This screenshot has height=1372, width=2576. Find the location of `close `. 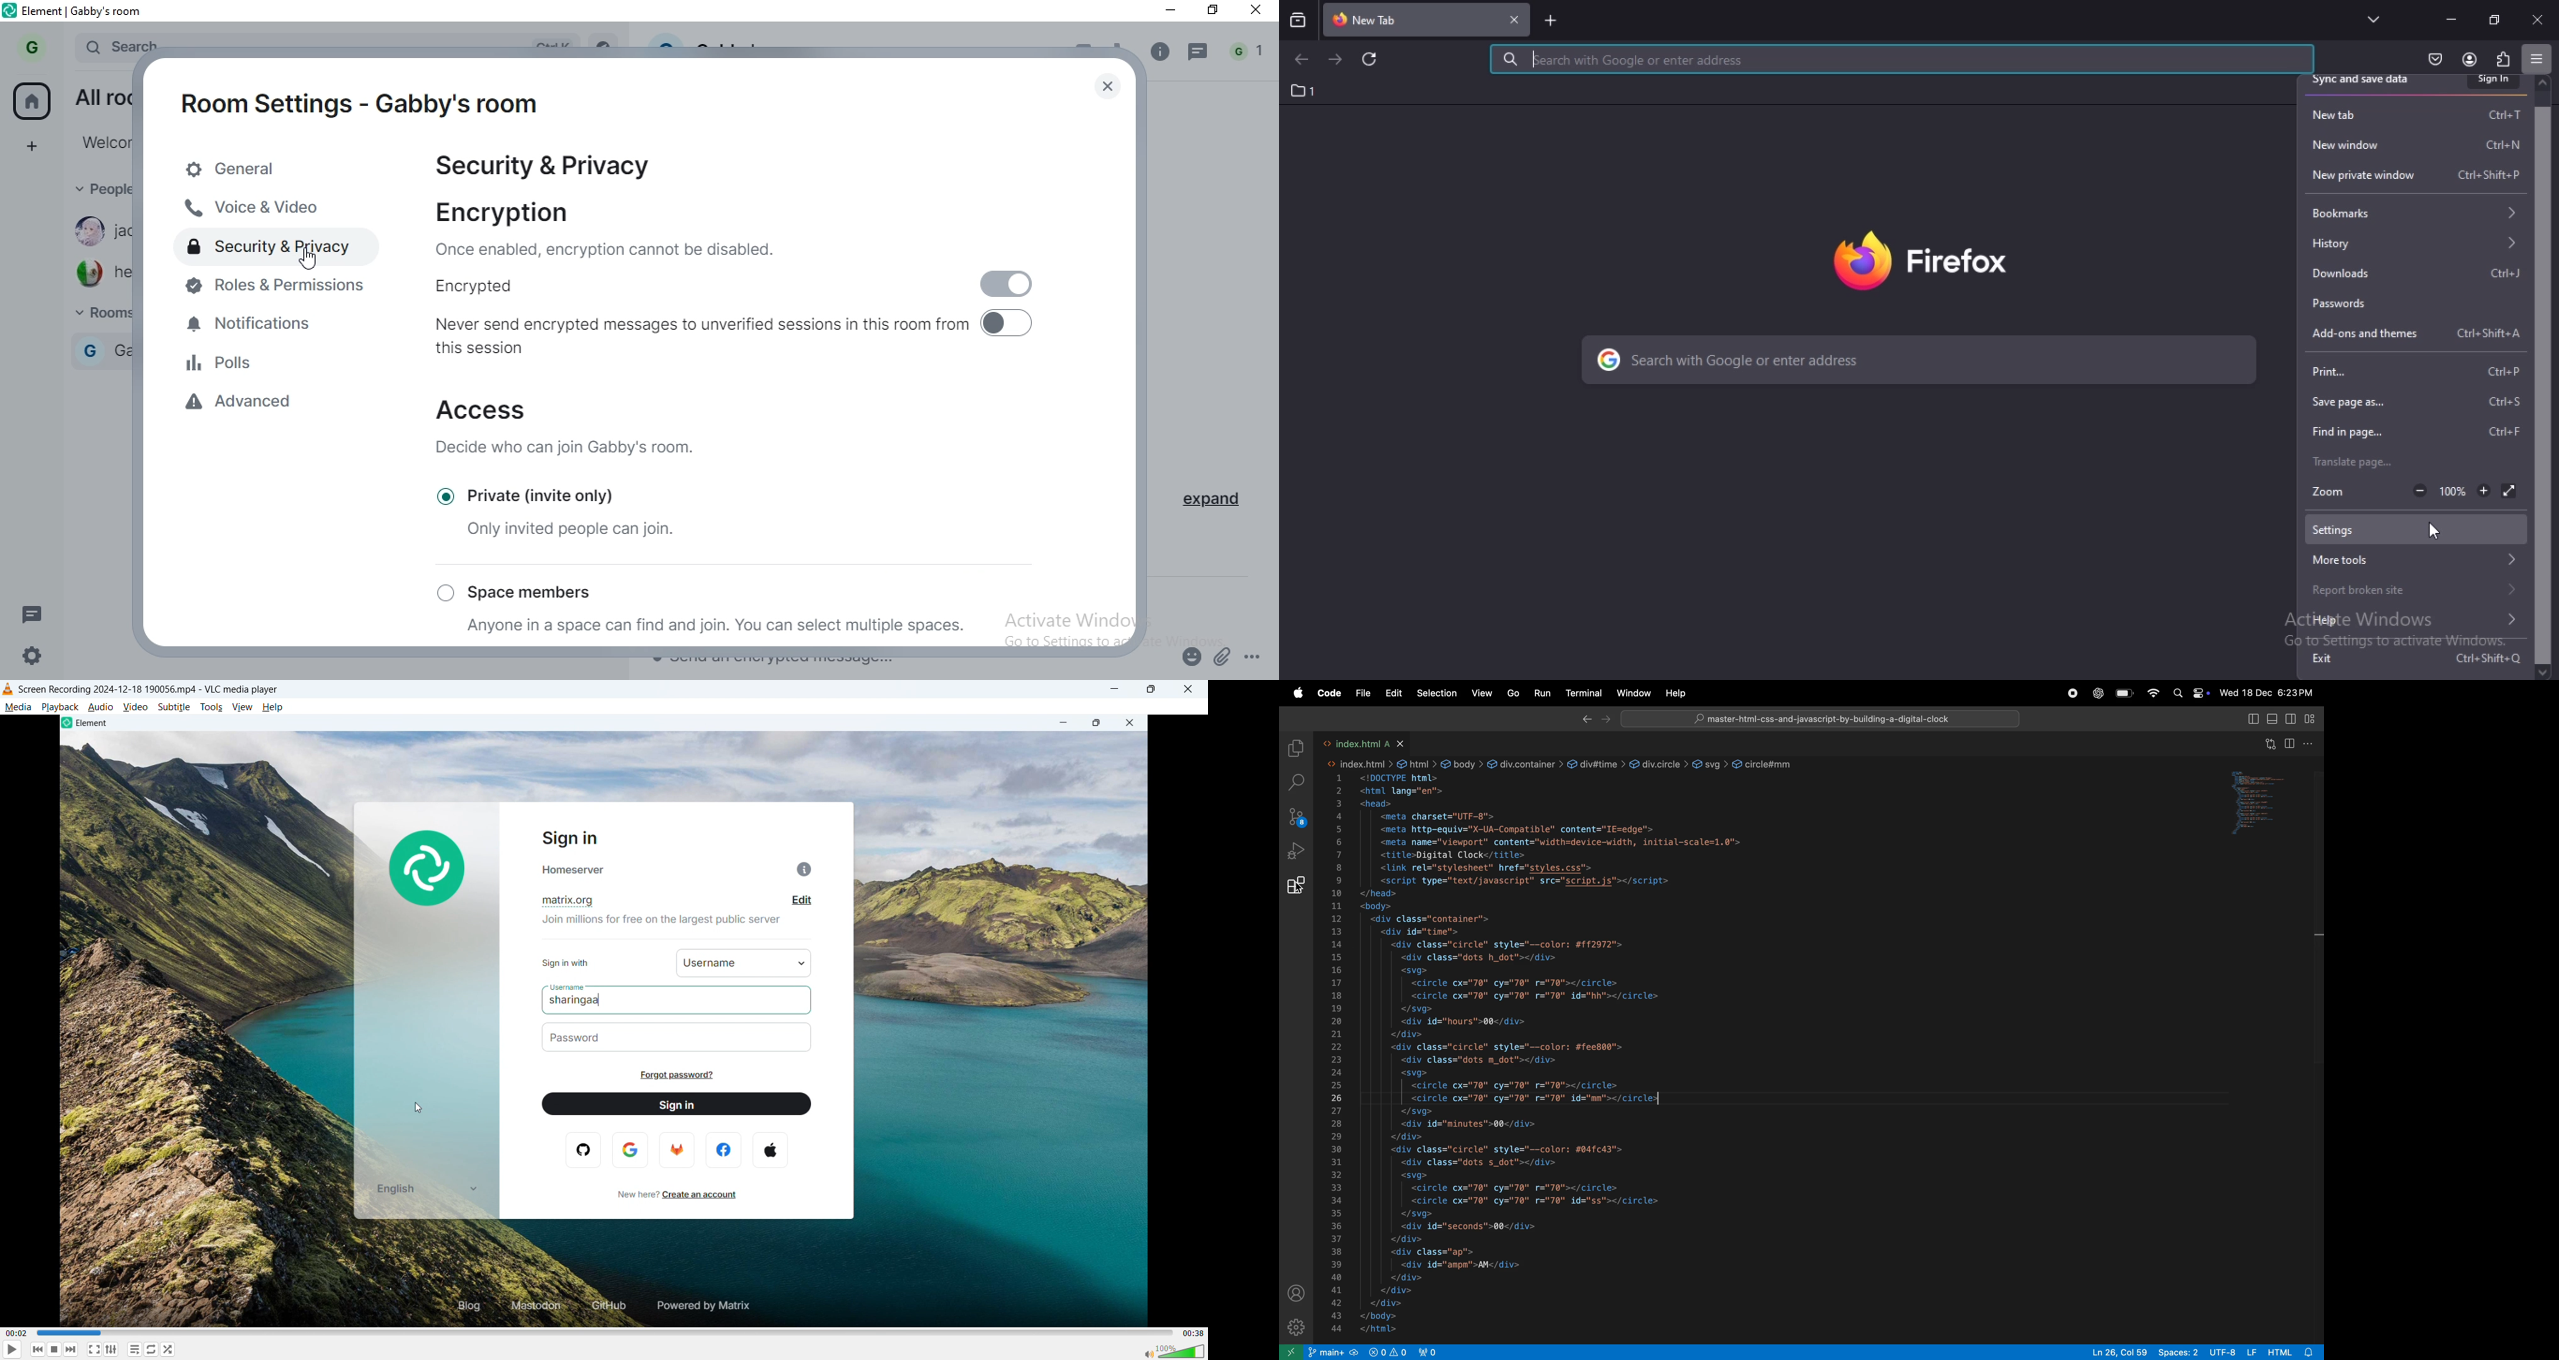

close  is located at coordinates (1187, 689).